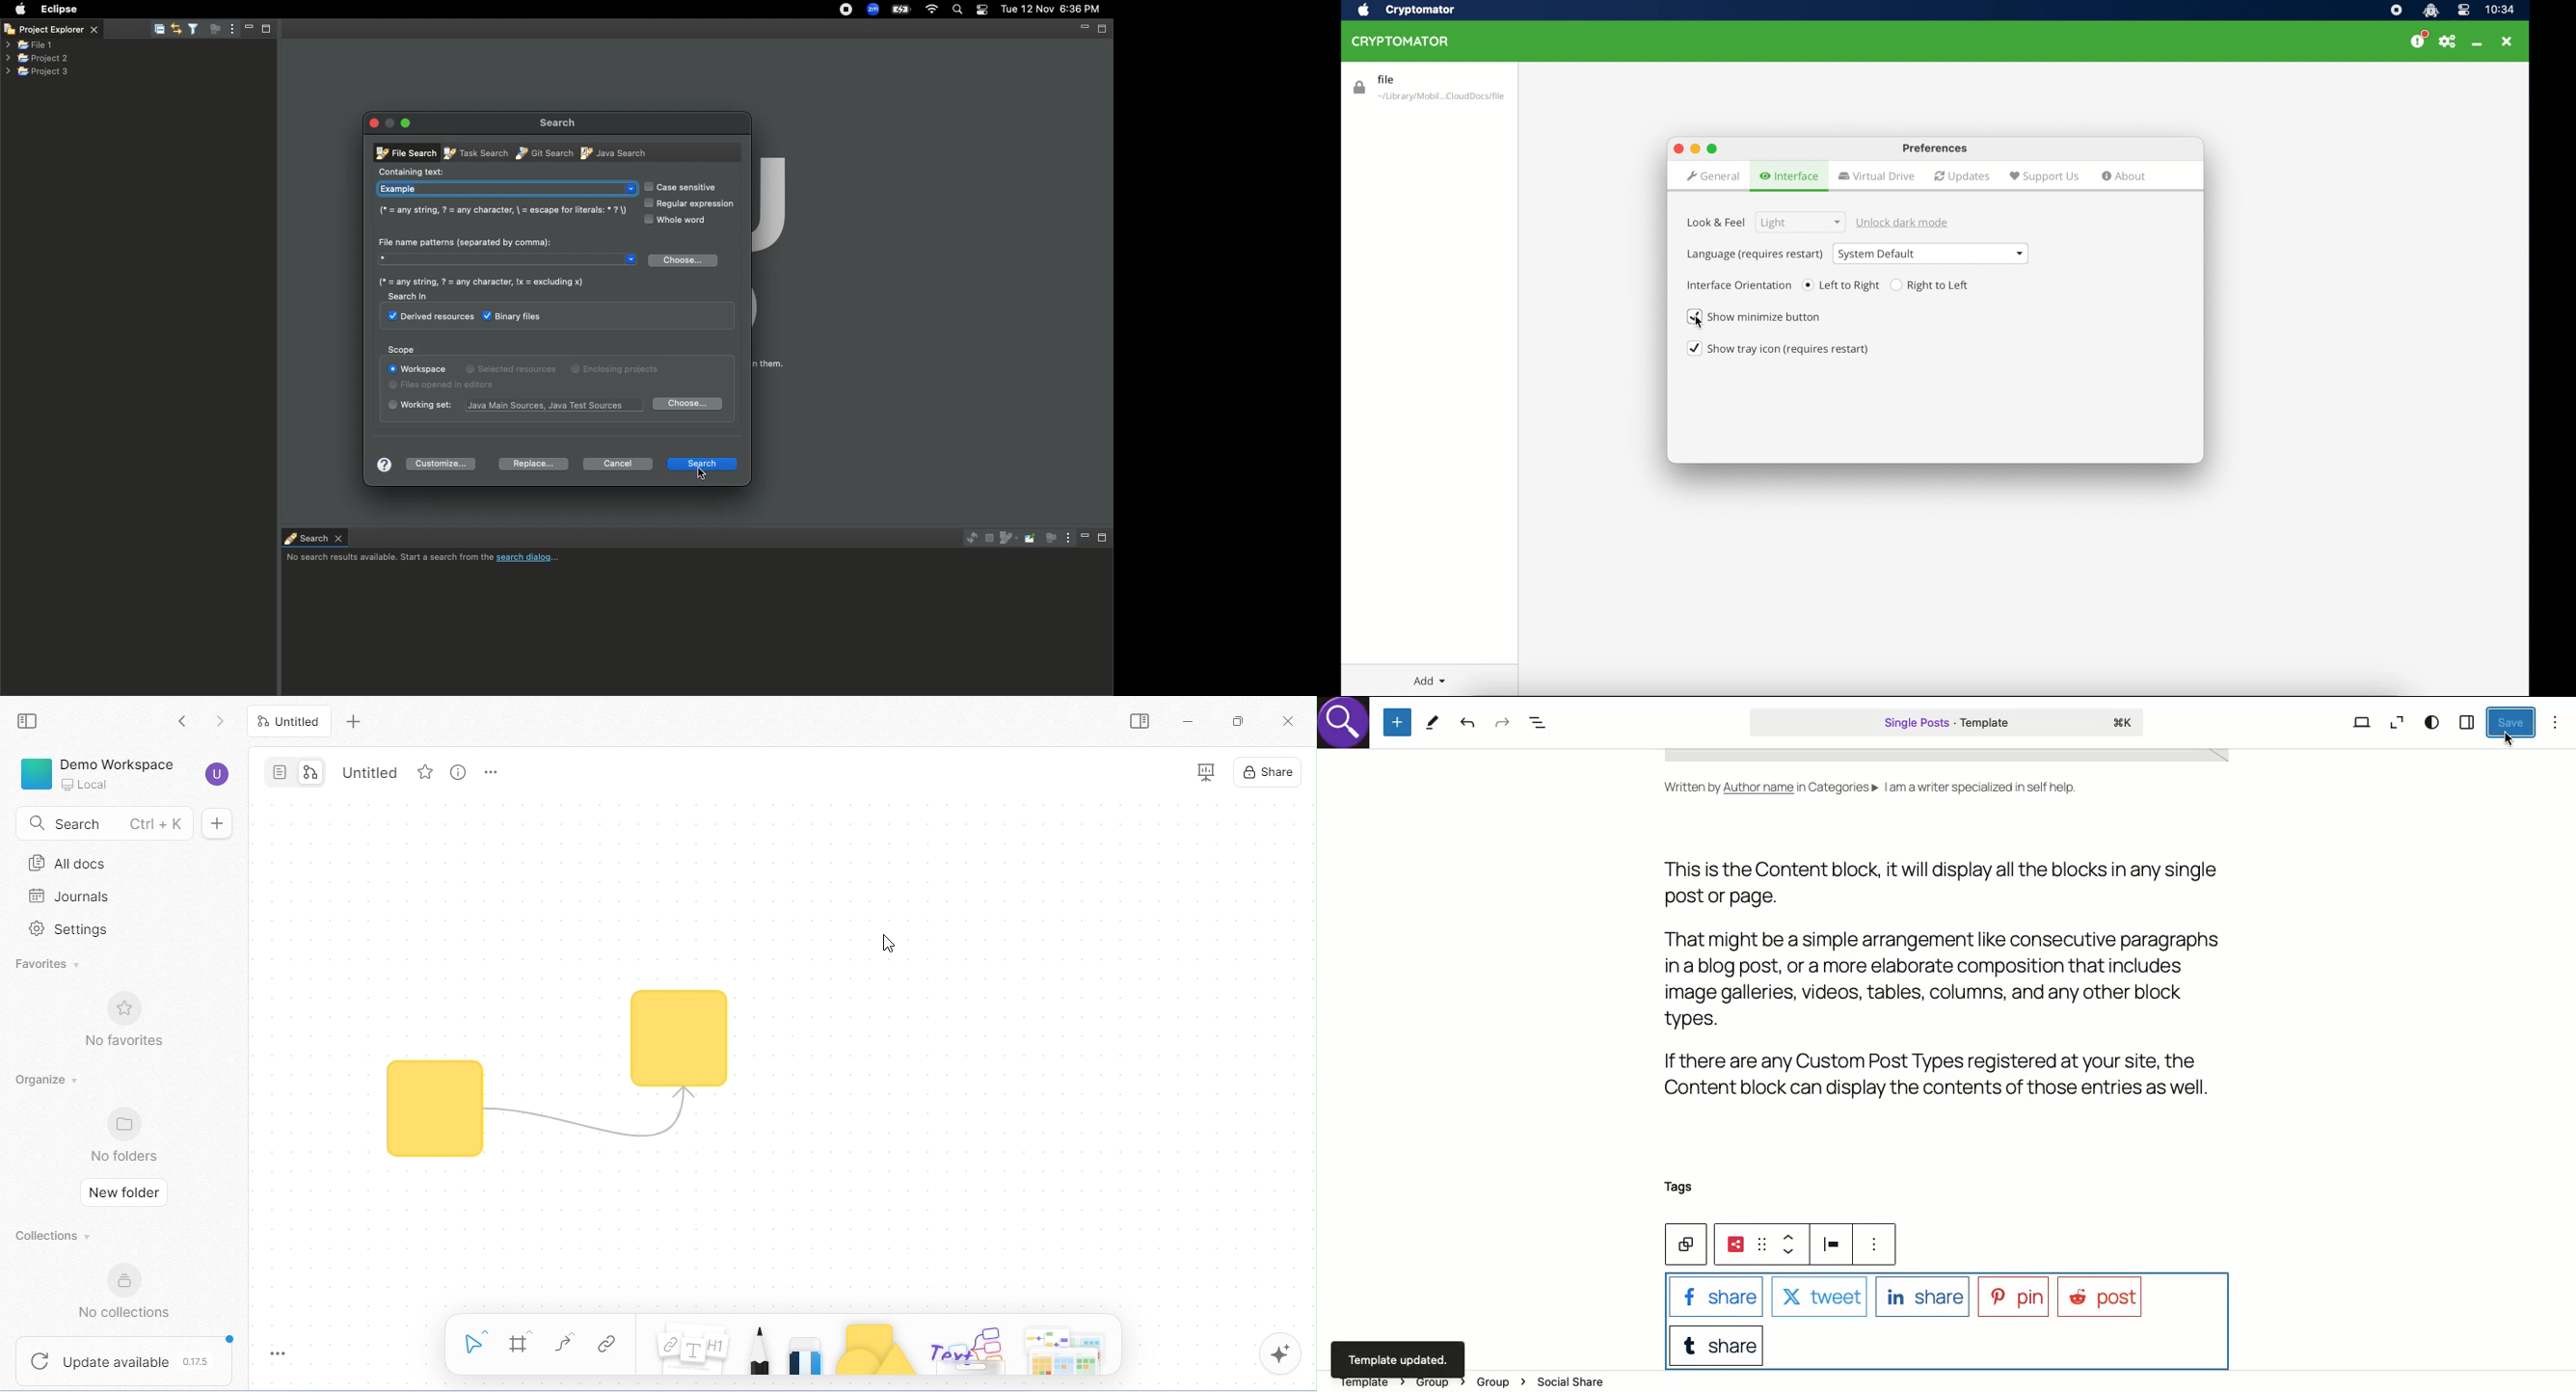 This screenshot has height=1400, width=2576. I want to click on Drag, so click(1765, 1246).